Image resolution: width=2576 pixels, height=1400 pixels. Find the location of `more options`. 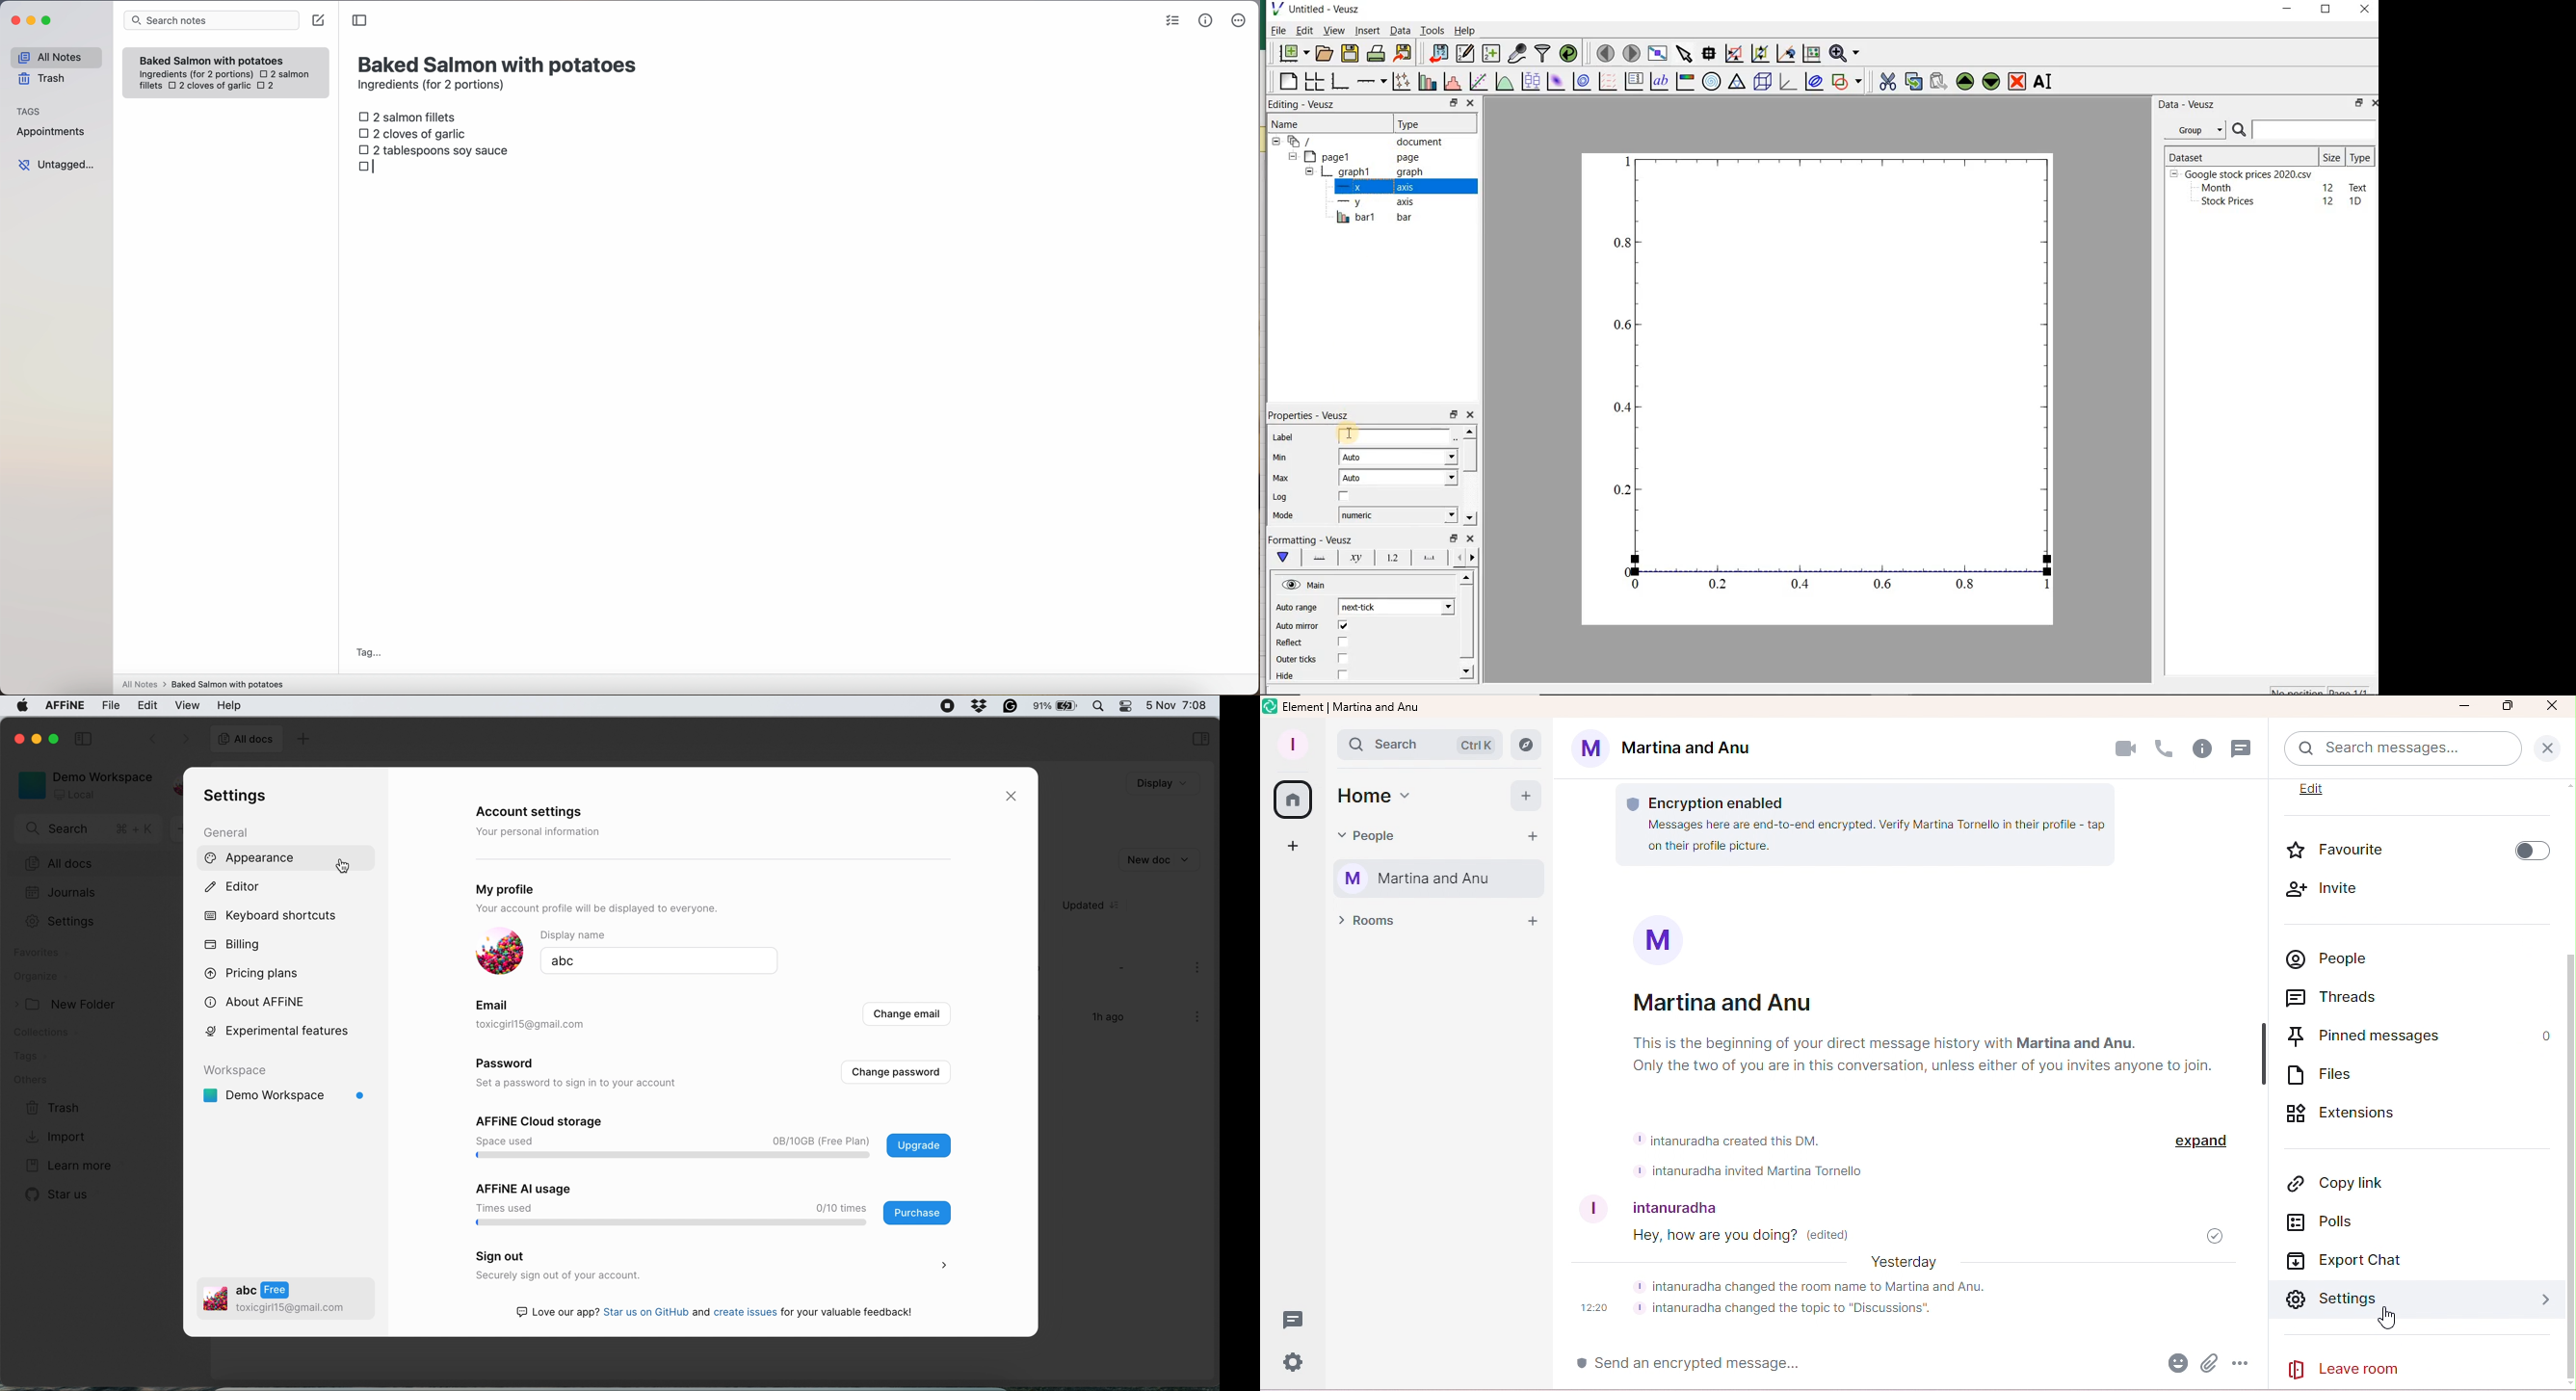

more options is located at coordinates (1193, 1020).